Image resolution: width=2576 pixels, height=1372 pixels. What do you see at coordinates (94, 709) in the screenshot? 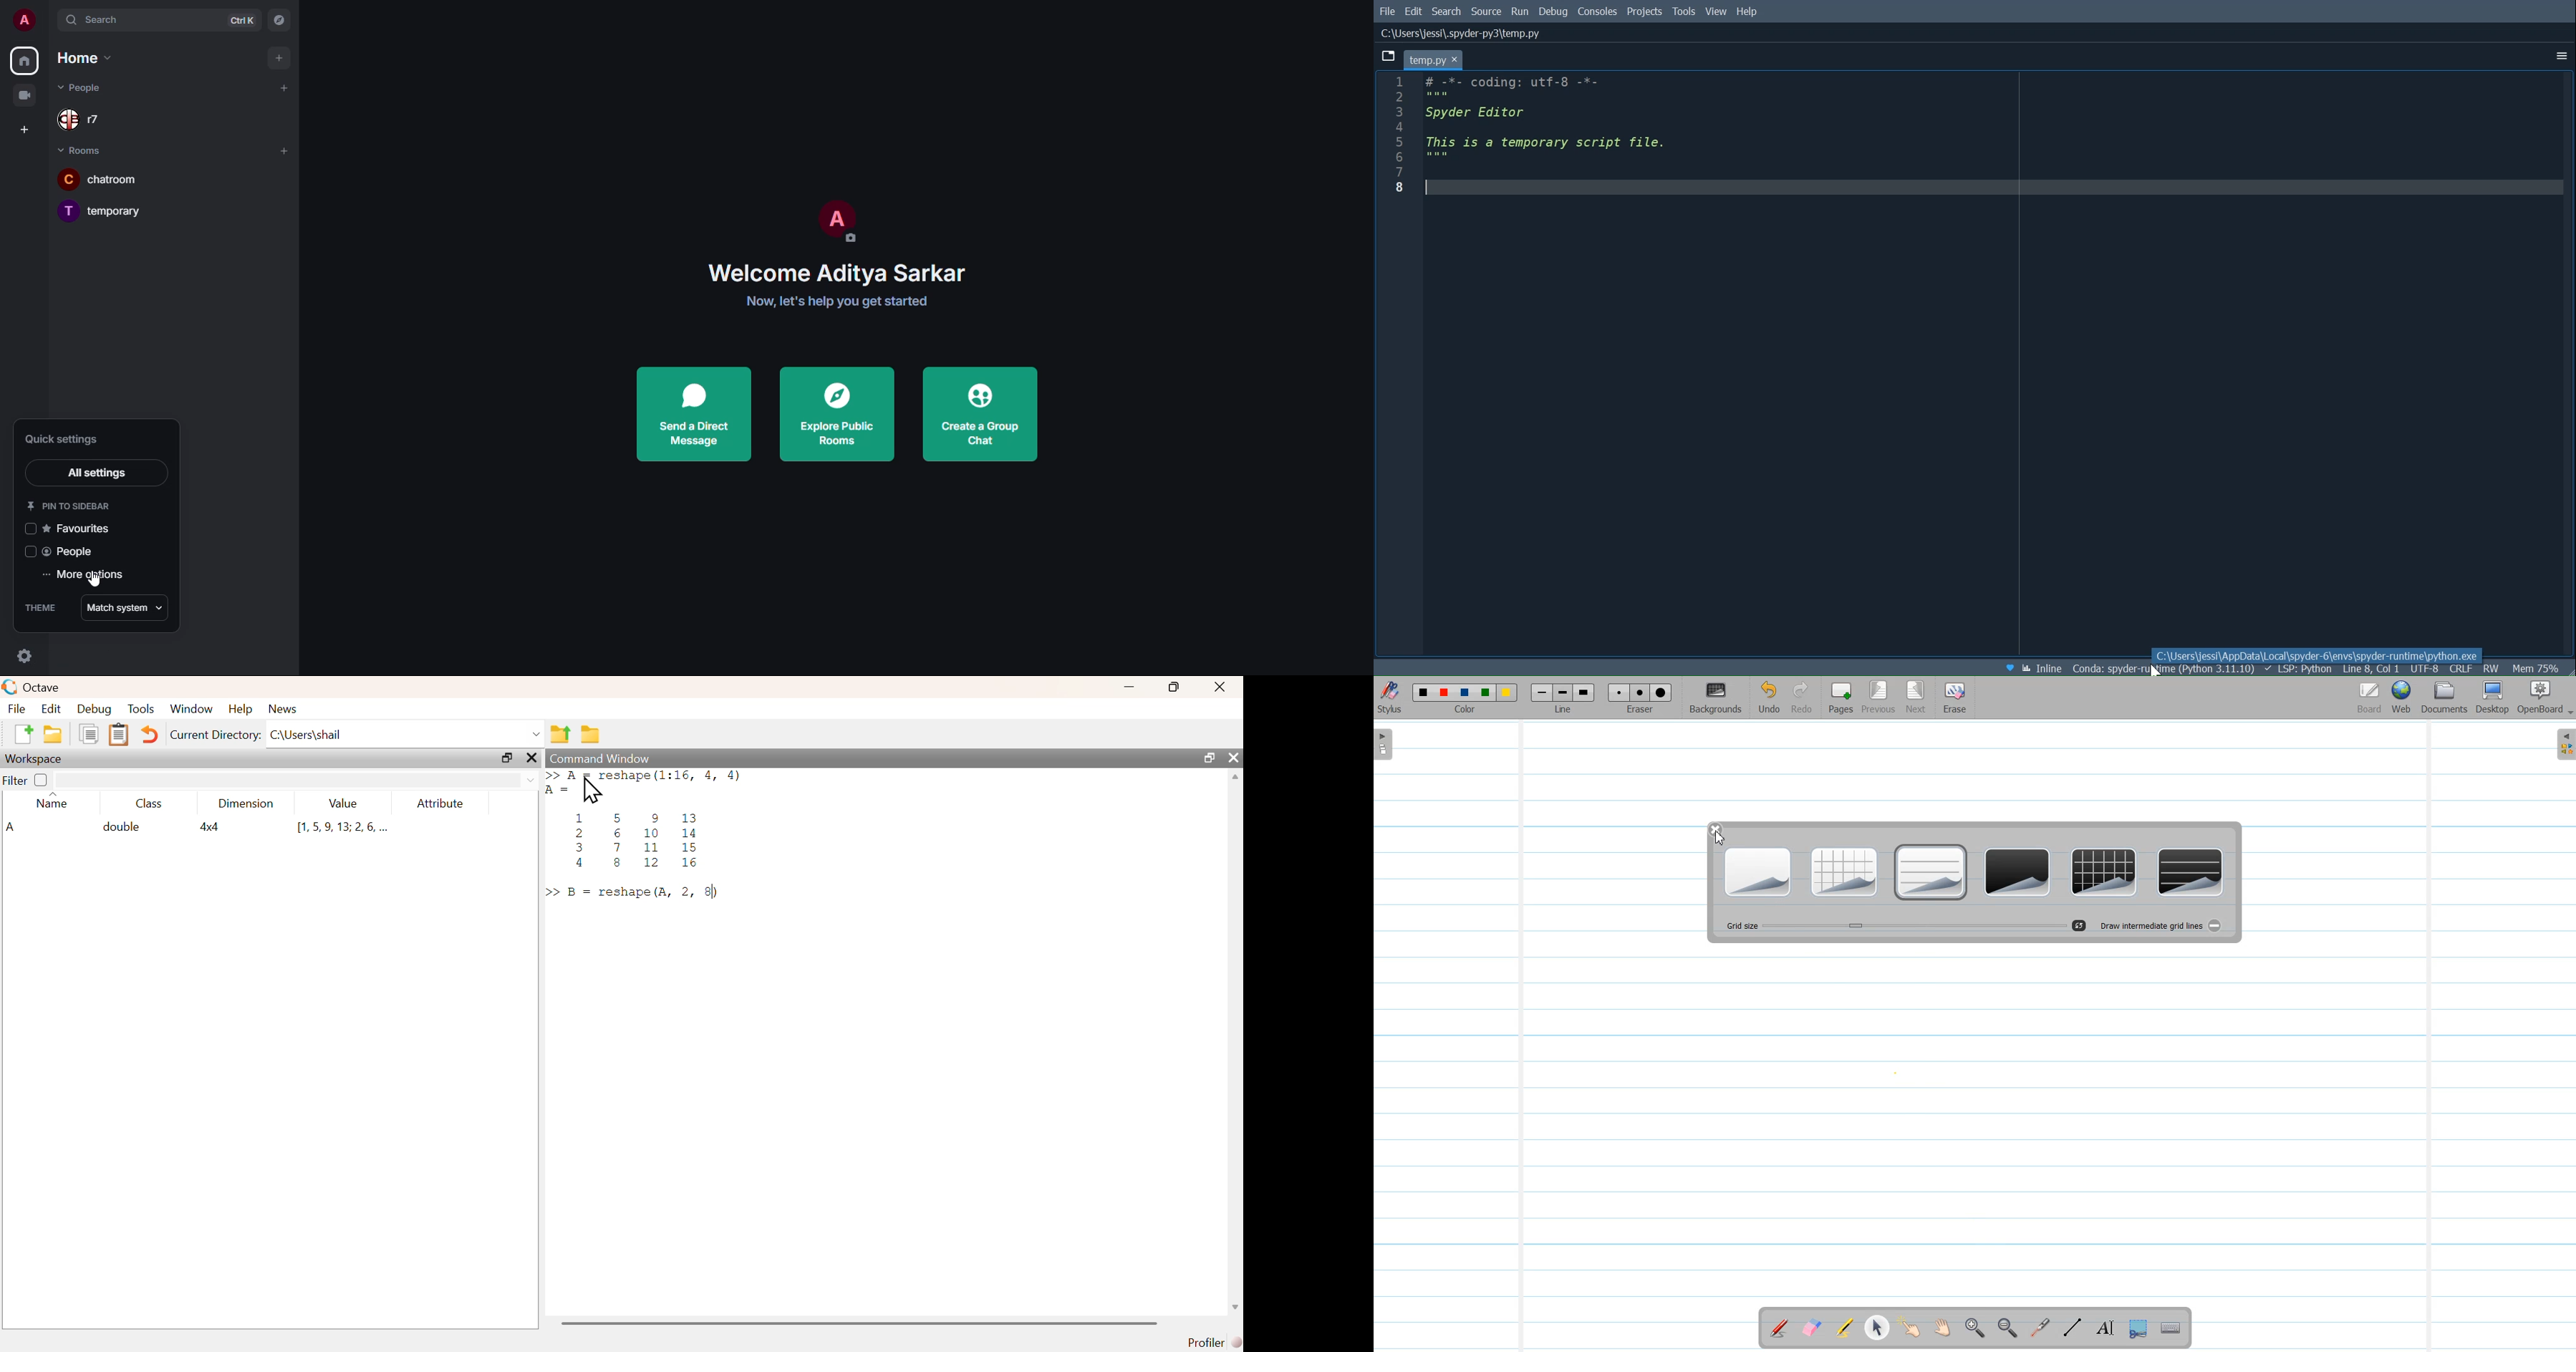
I see `Debug` at bounding box center [94, 709].